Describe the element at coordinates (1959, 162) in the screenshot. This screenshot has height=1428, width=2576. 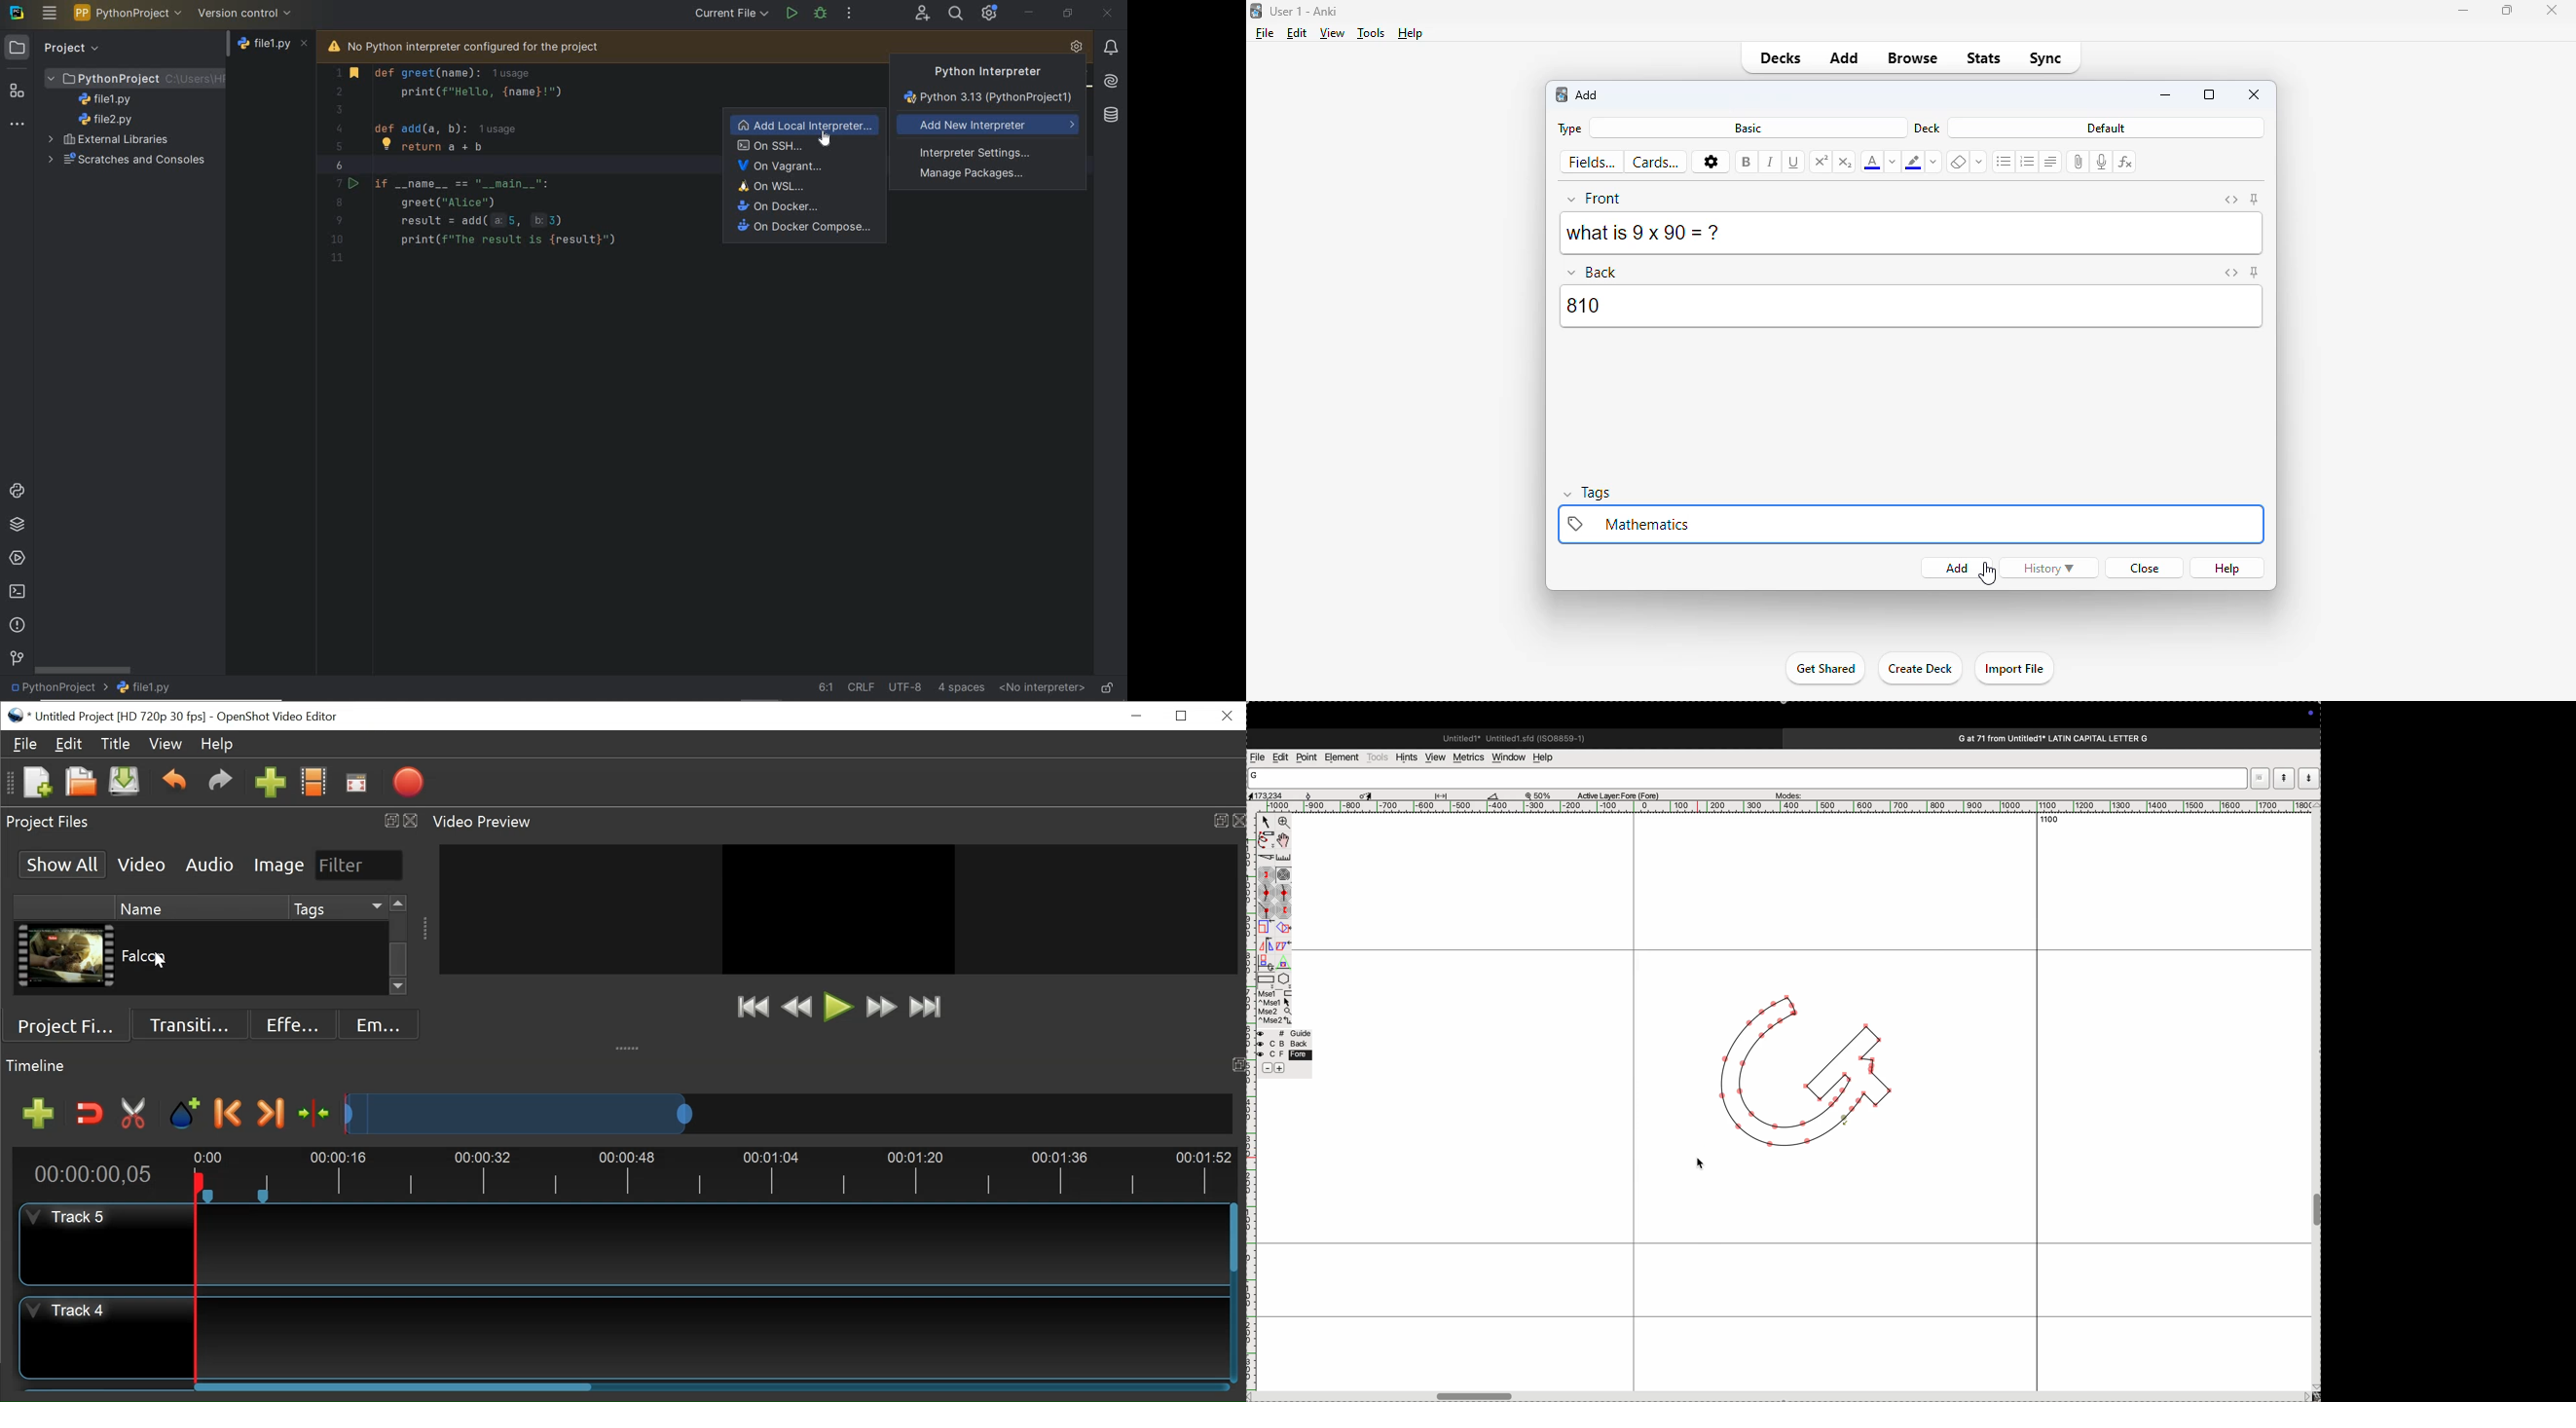
I see `remove formatting` at that location.